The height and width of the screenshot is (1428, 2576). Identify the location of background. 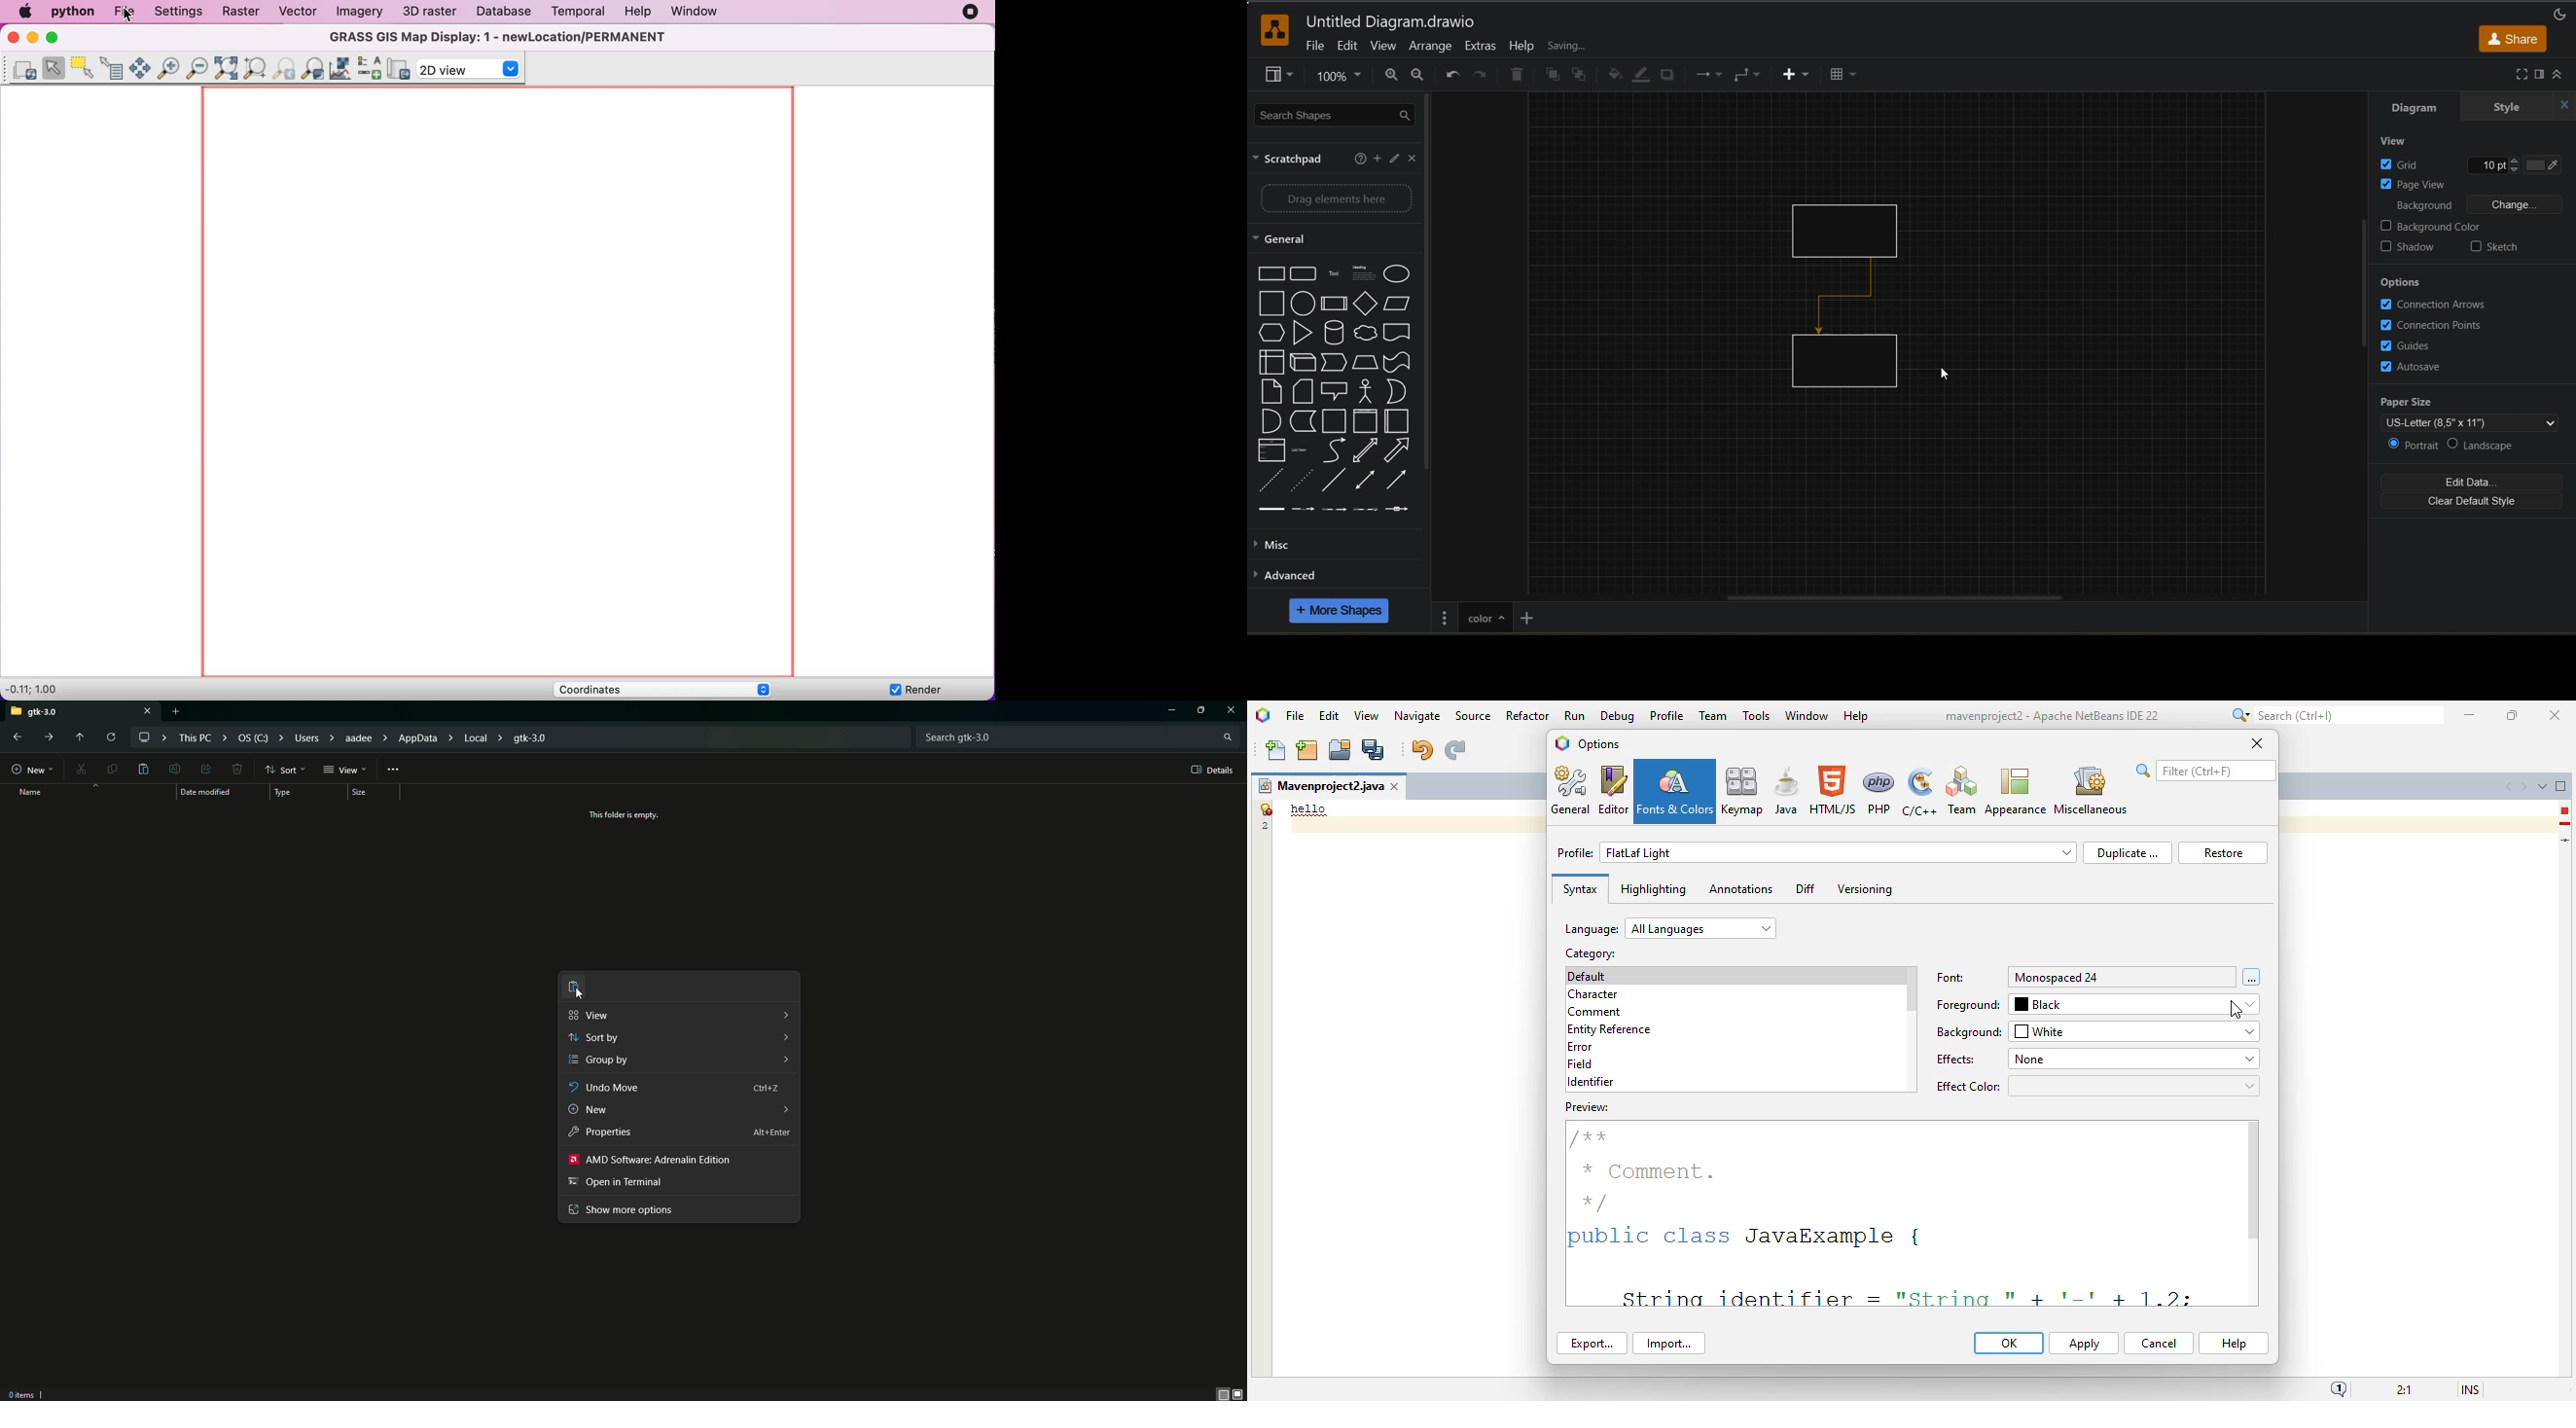
(2424, 204).